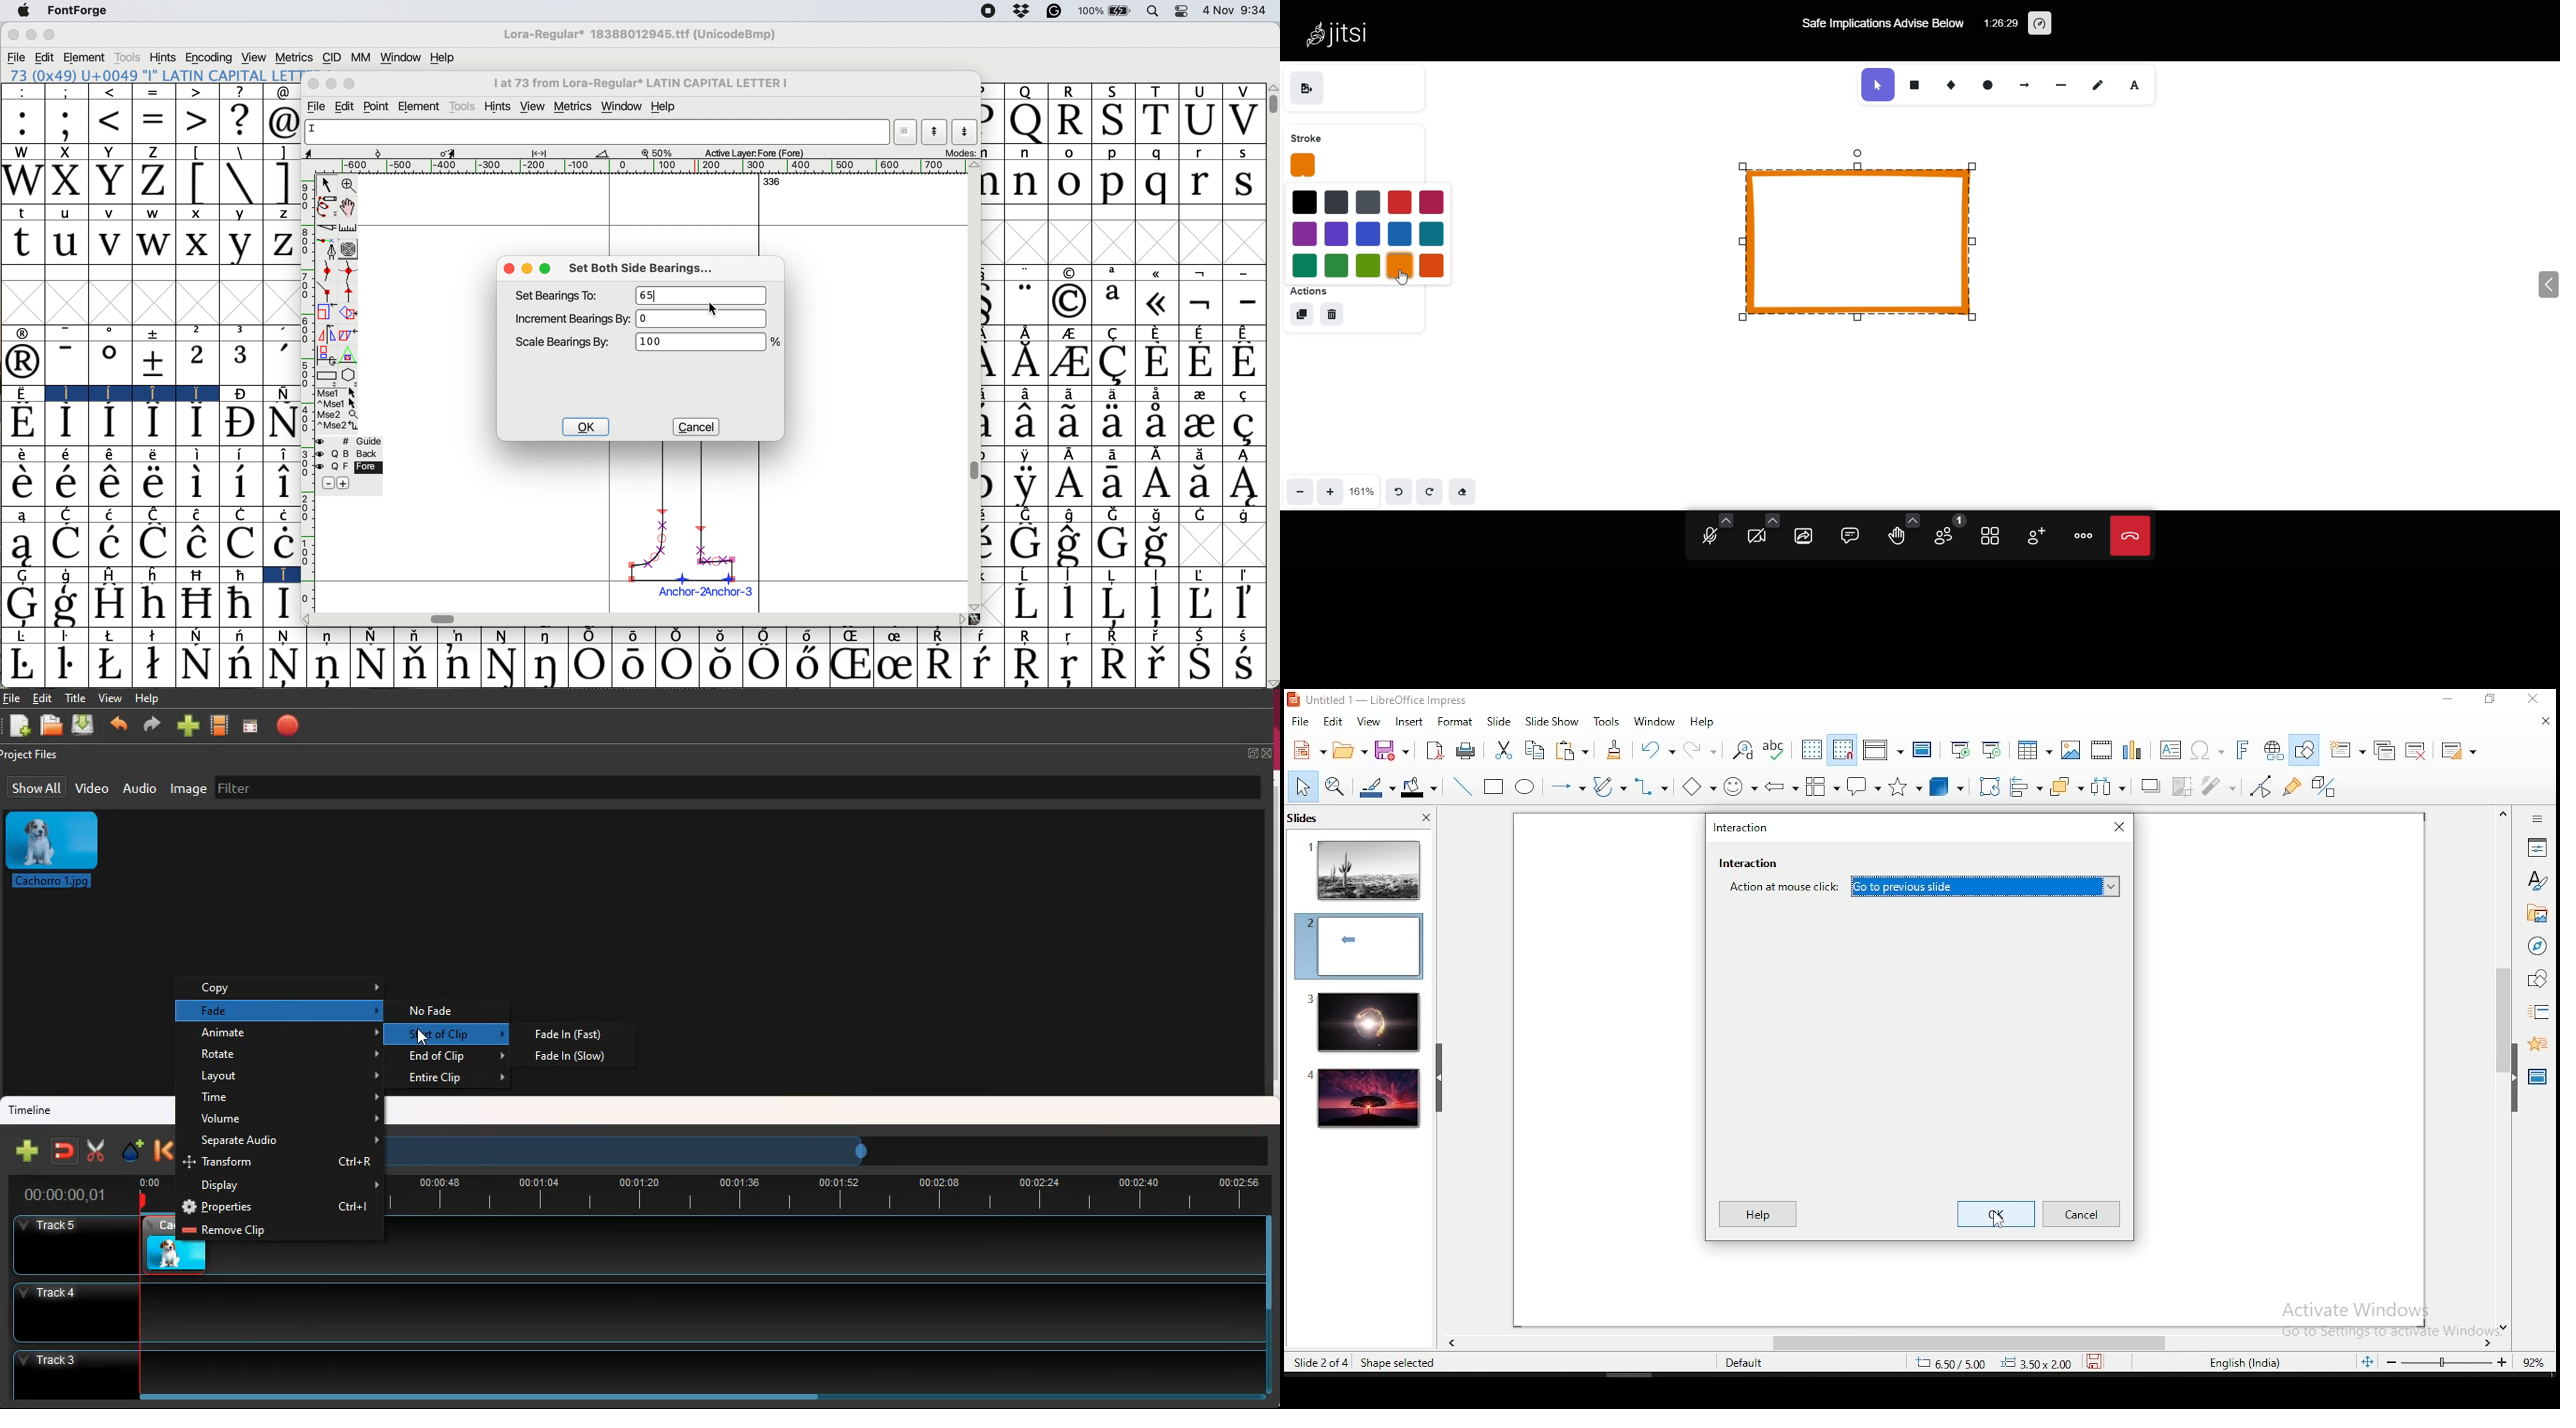 This screenshot has width=2576, height=1428. I want to click on help, so click(670, 106).